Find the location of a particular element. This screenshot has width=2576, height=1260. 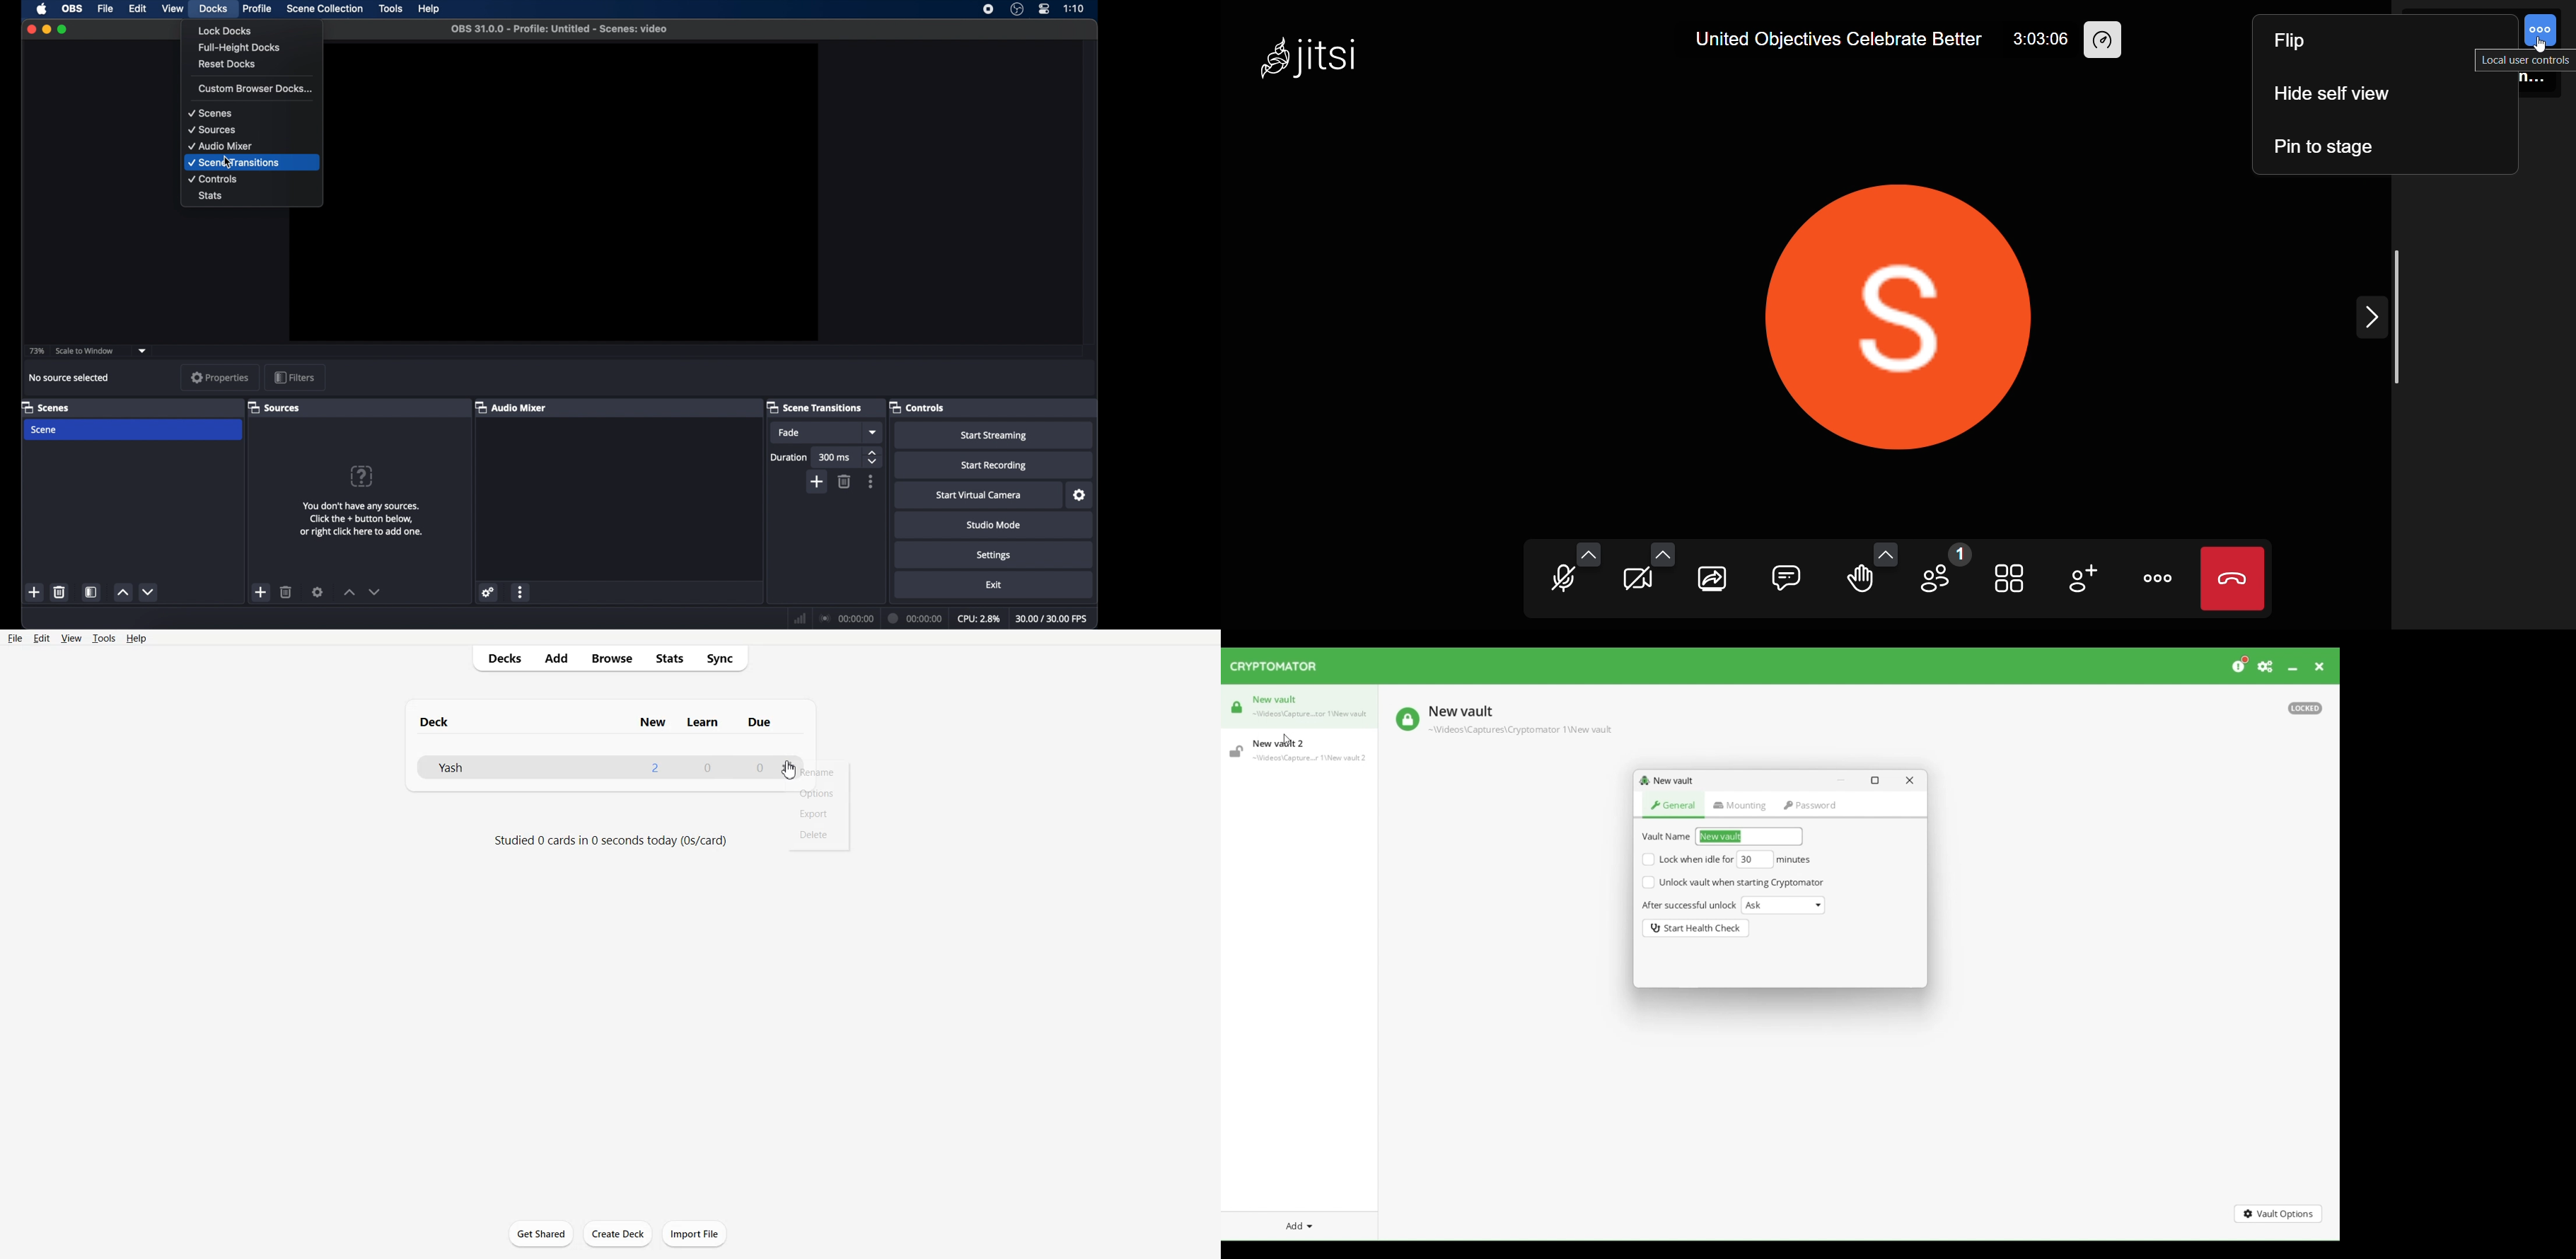

scale to window is located at coordinates (86, 351).